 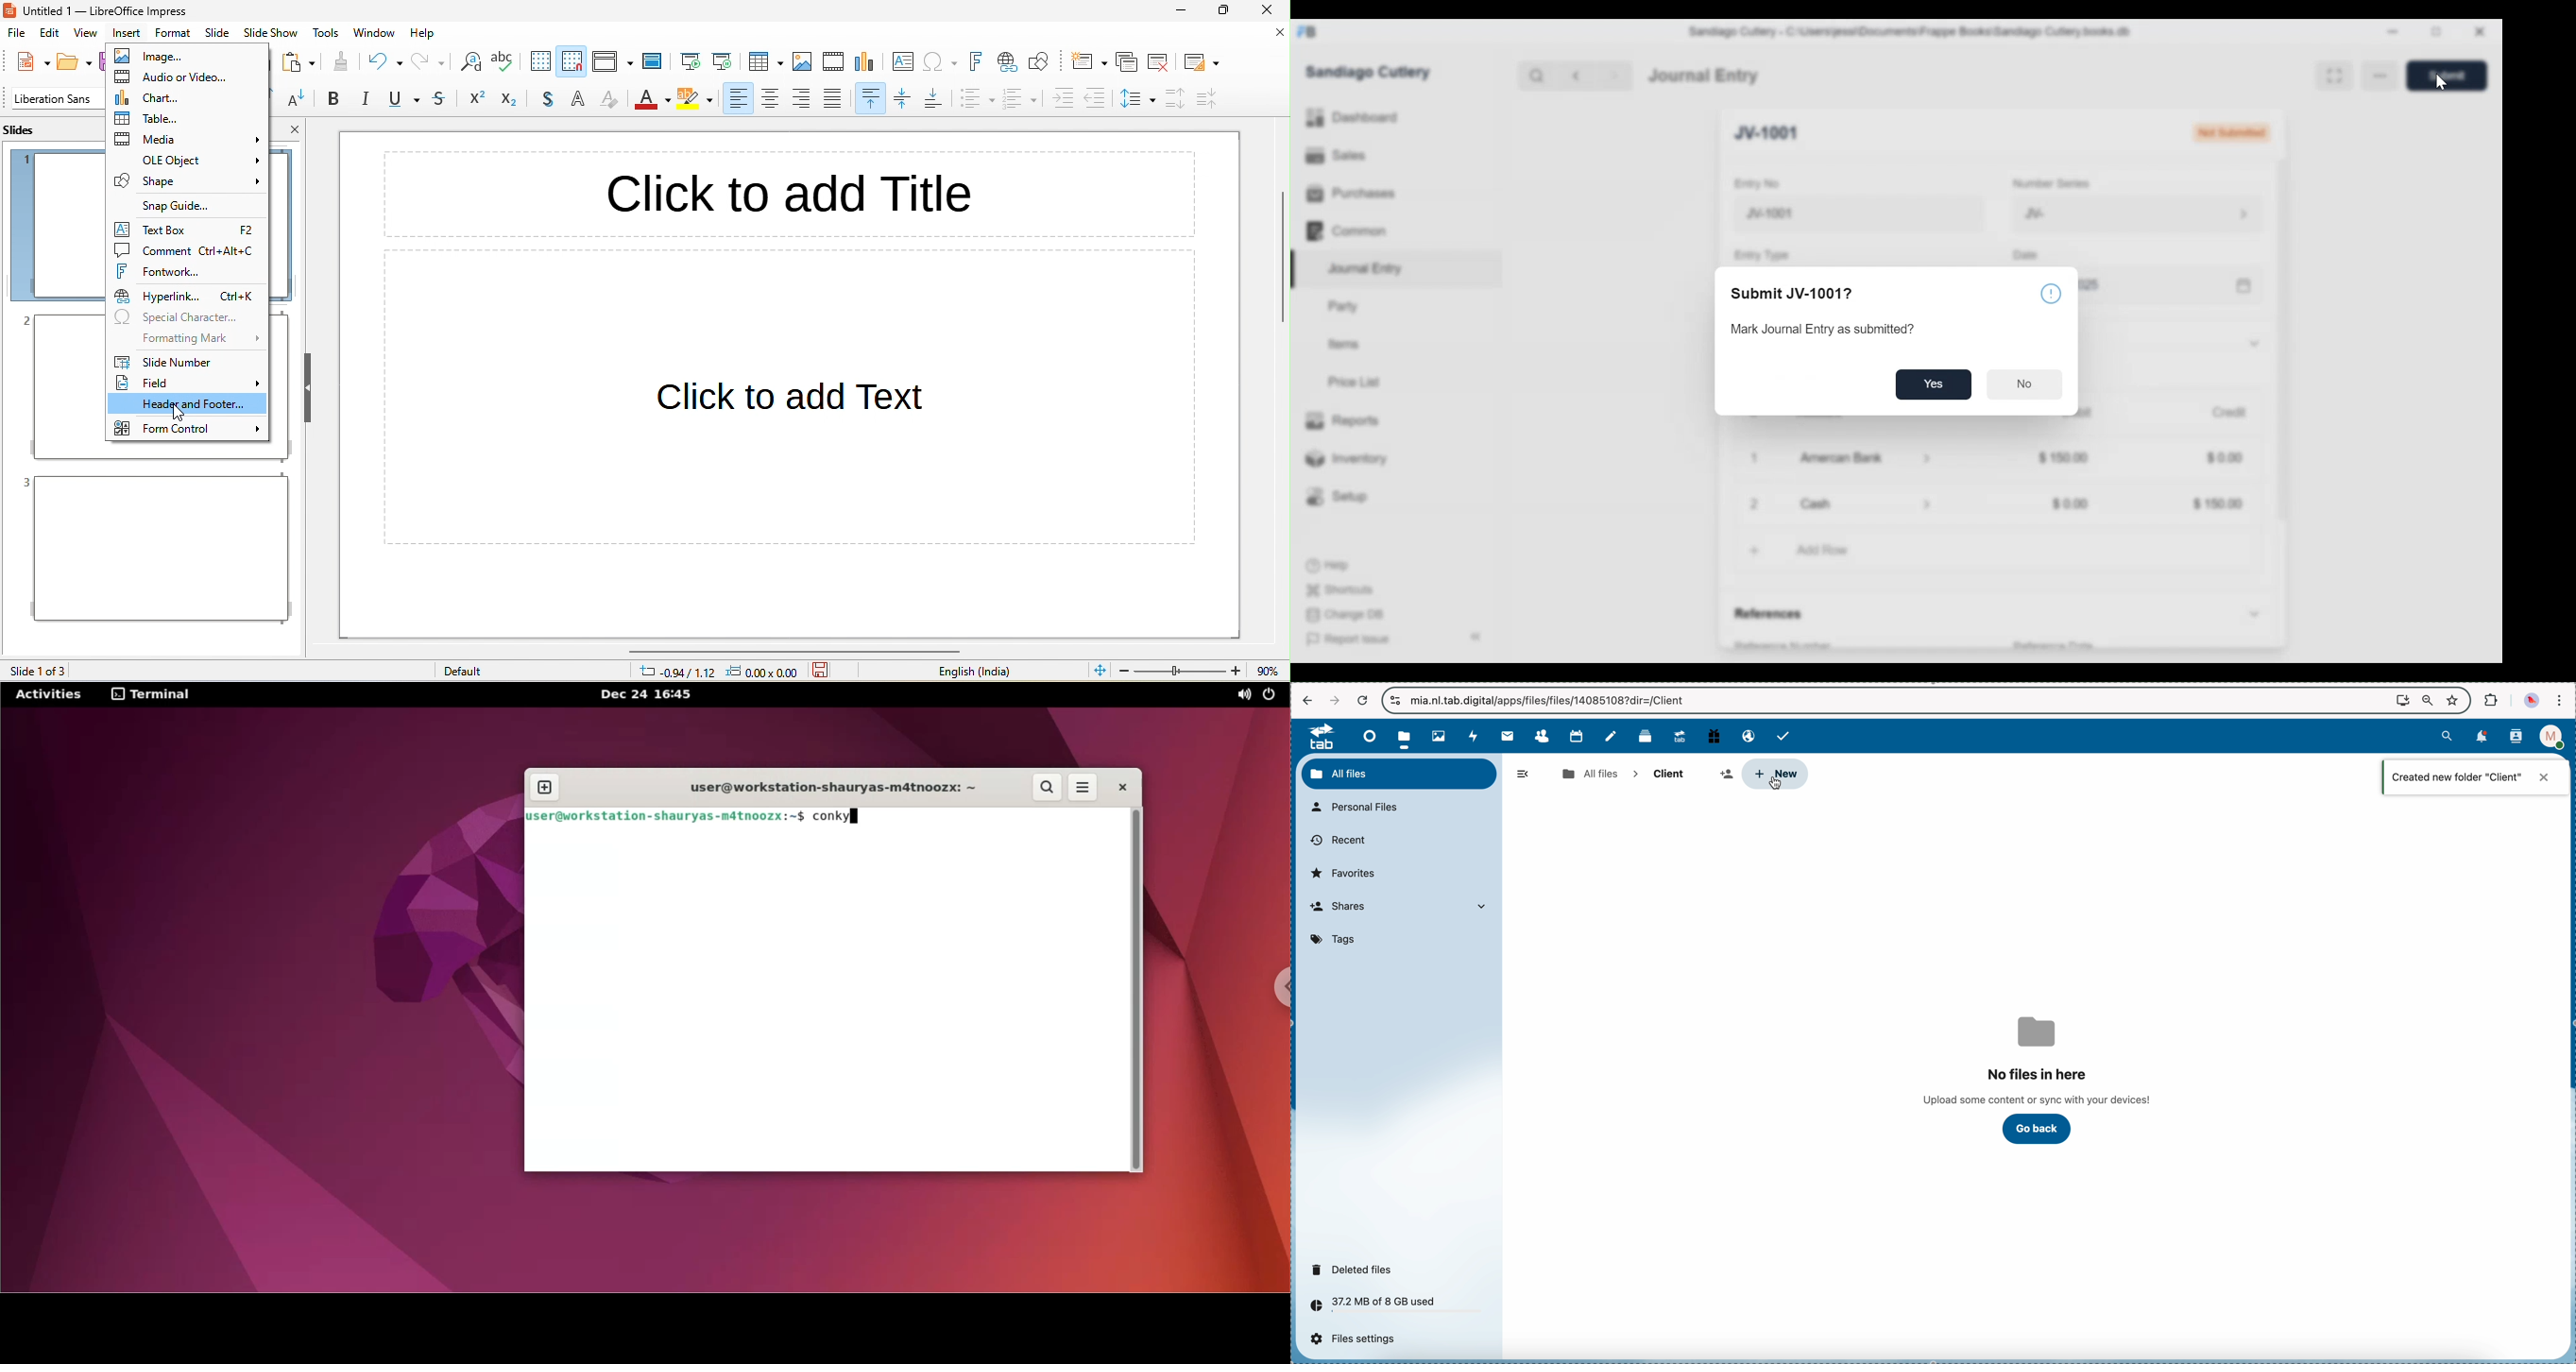 I want to click on all files, so click(x=1589, y=774).